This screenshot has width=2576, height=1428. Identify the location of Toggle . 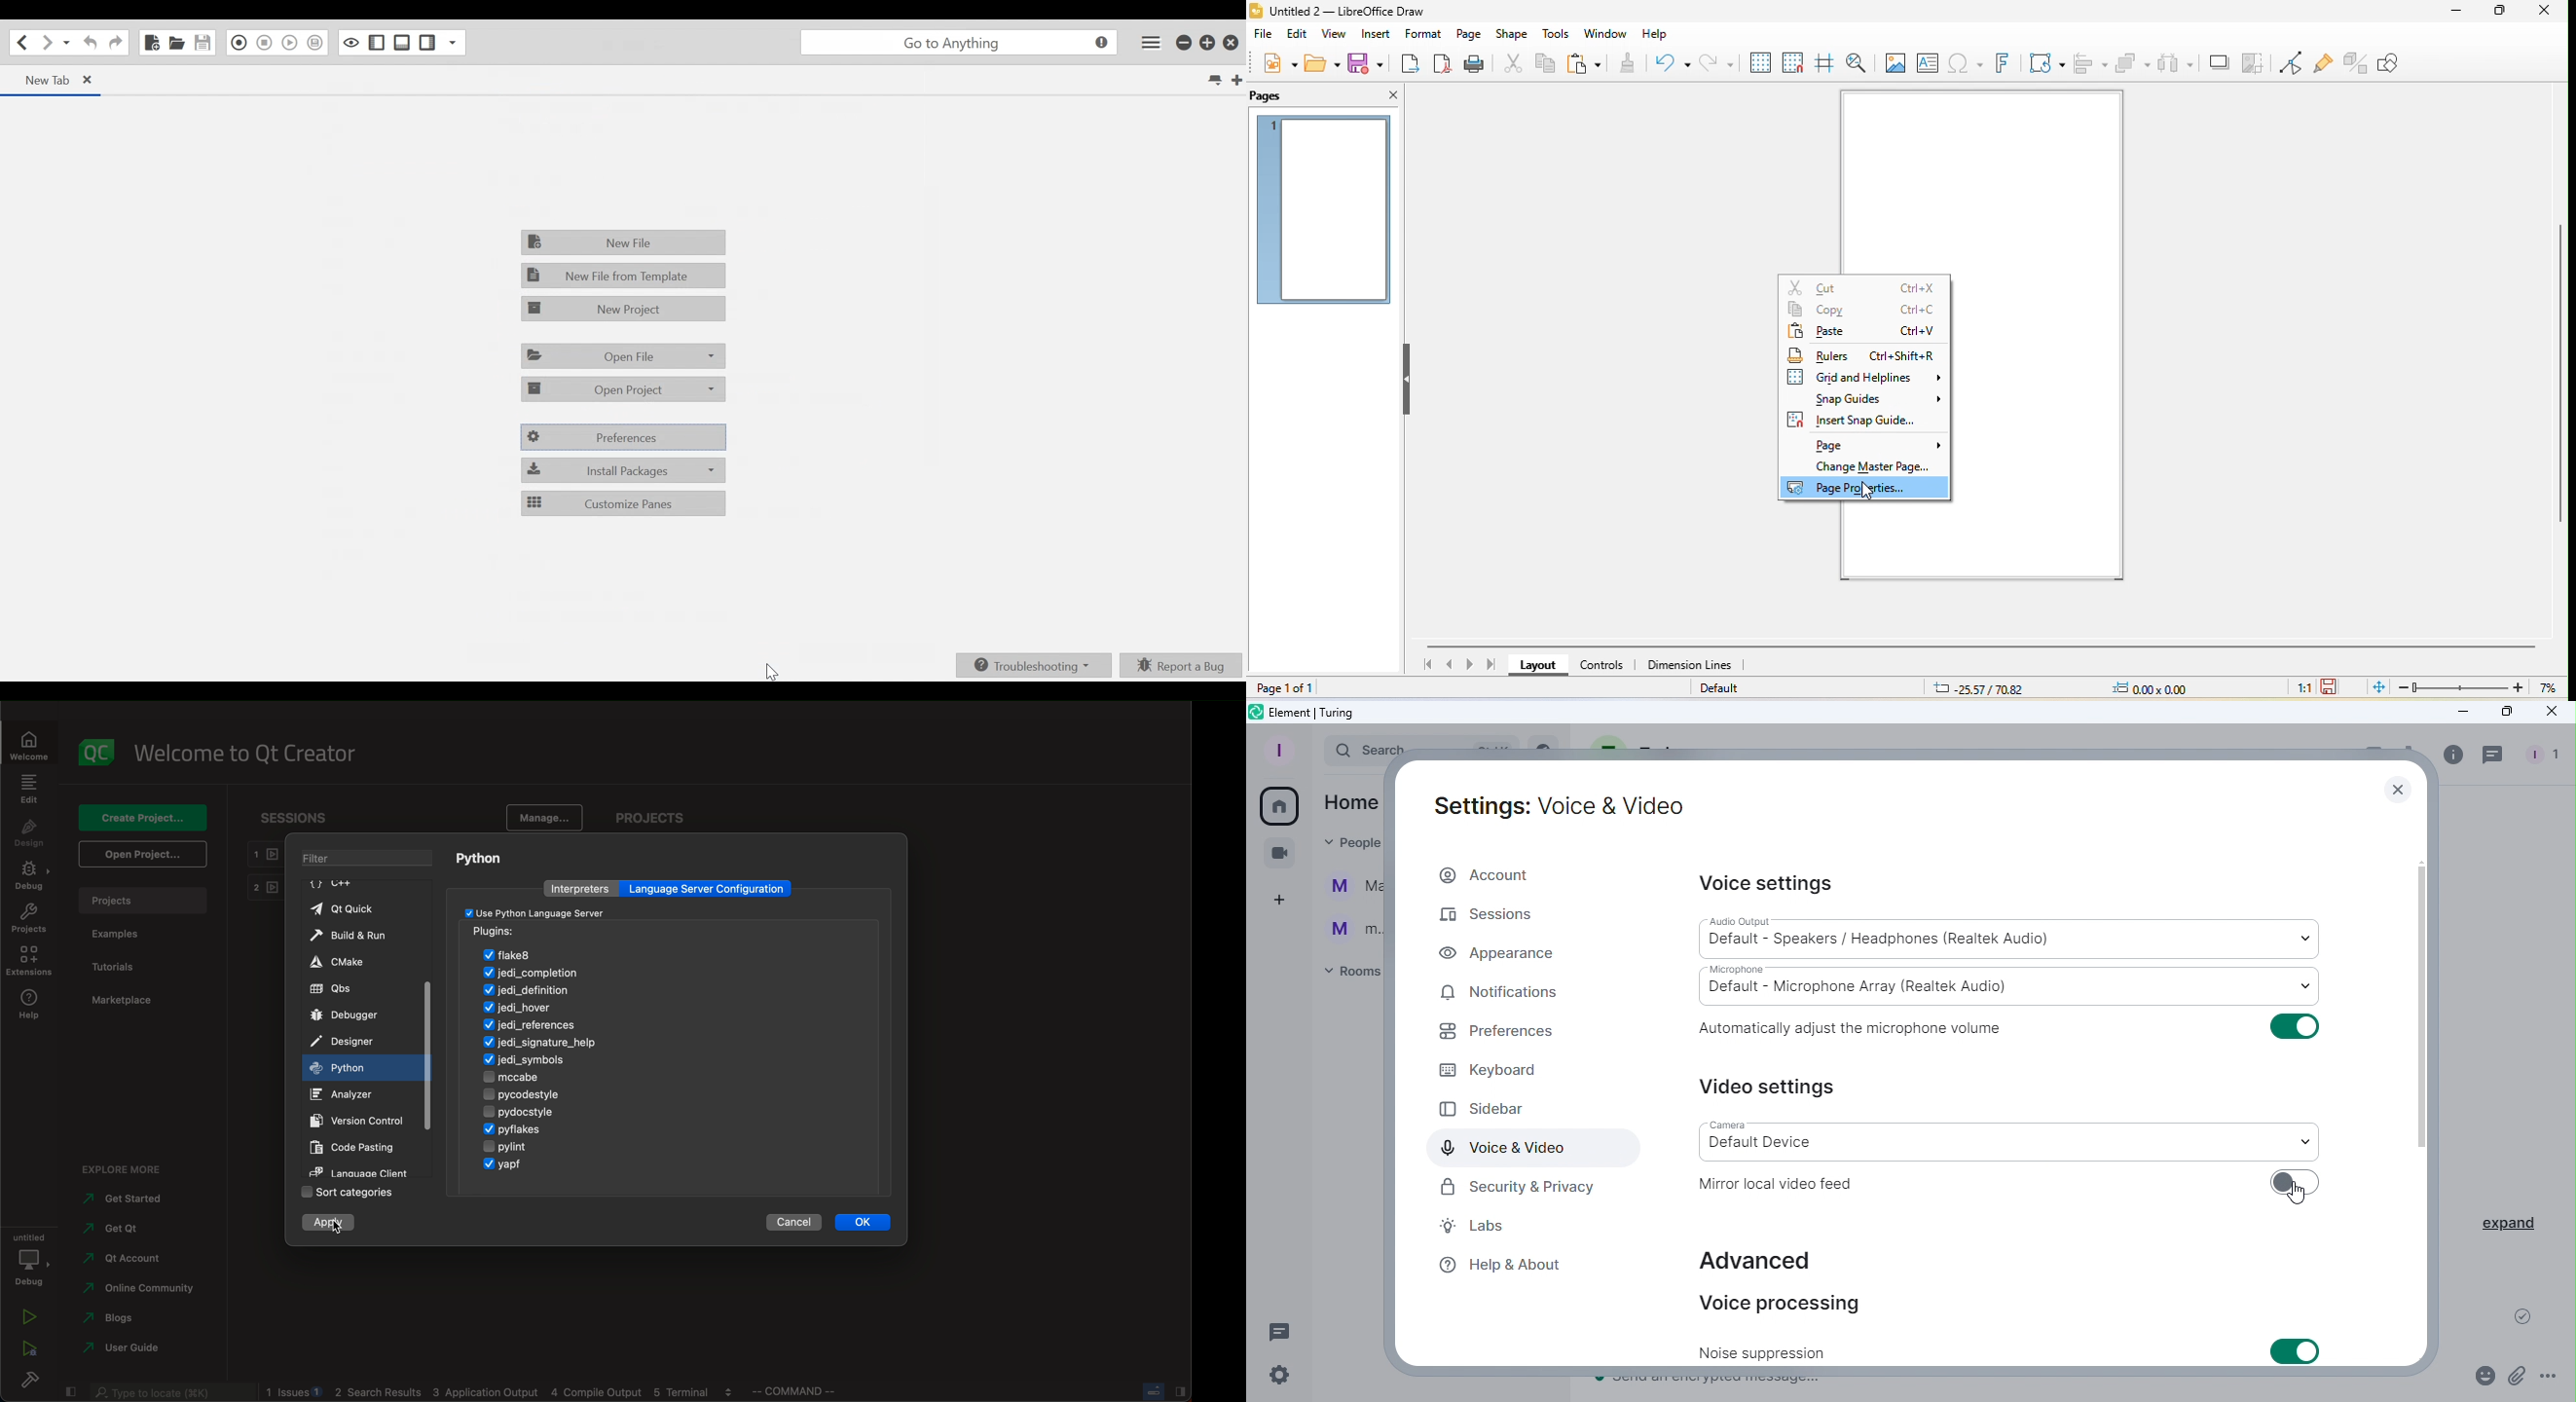
(2298, 1185).